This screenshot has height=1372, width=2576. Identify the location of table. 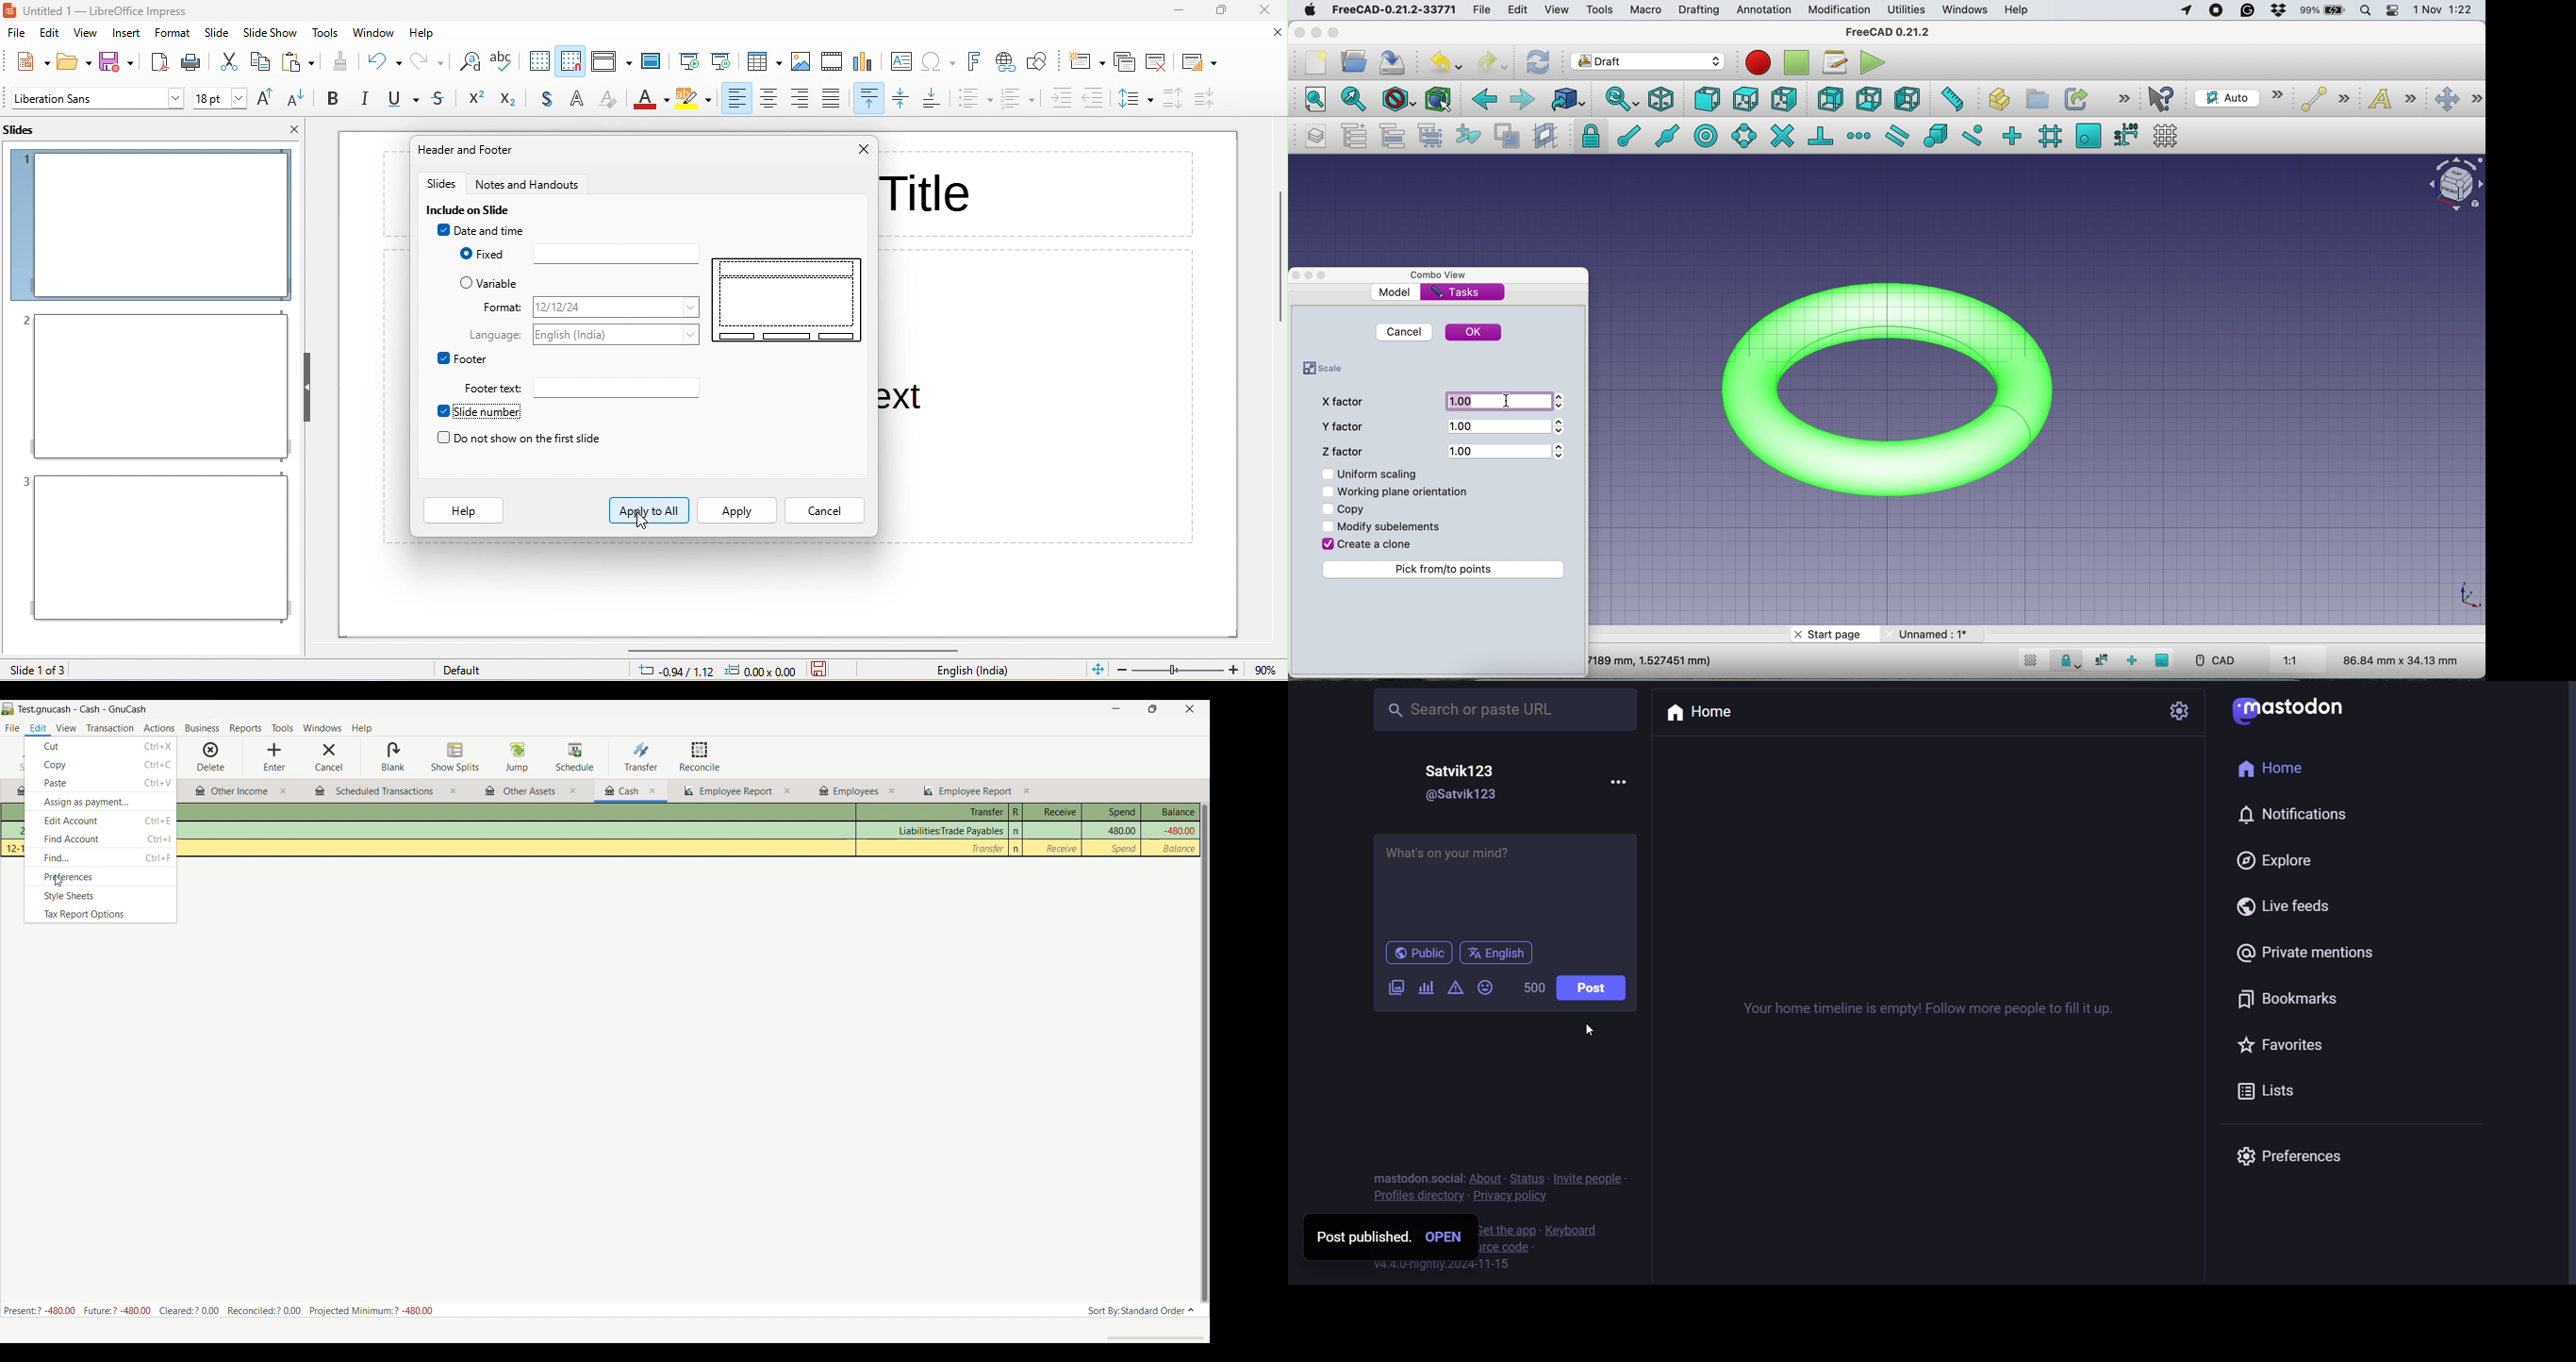
(766, 62).